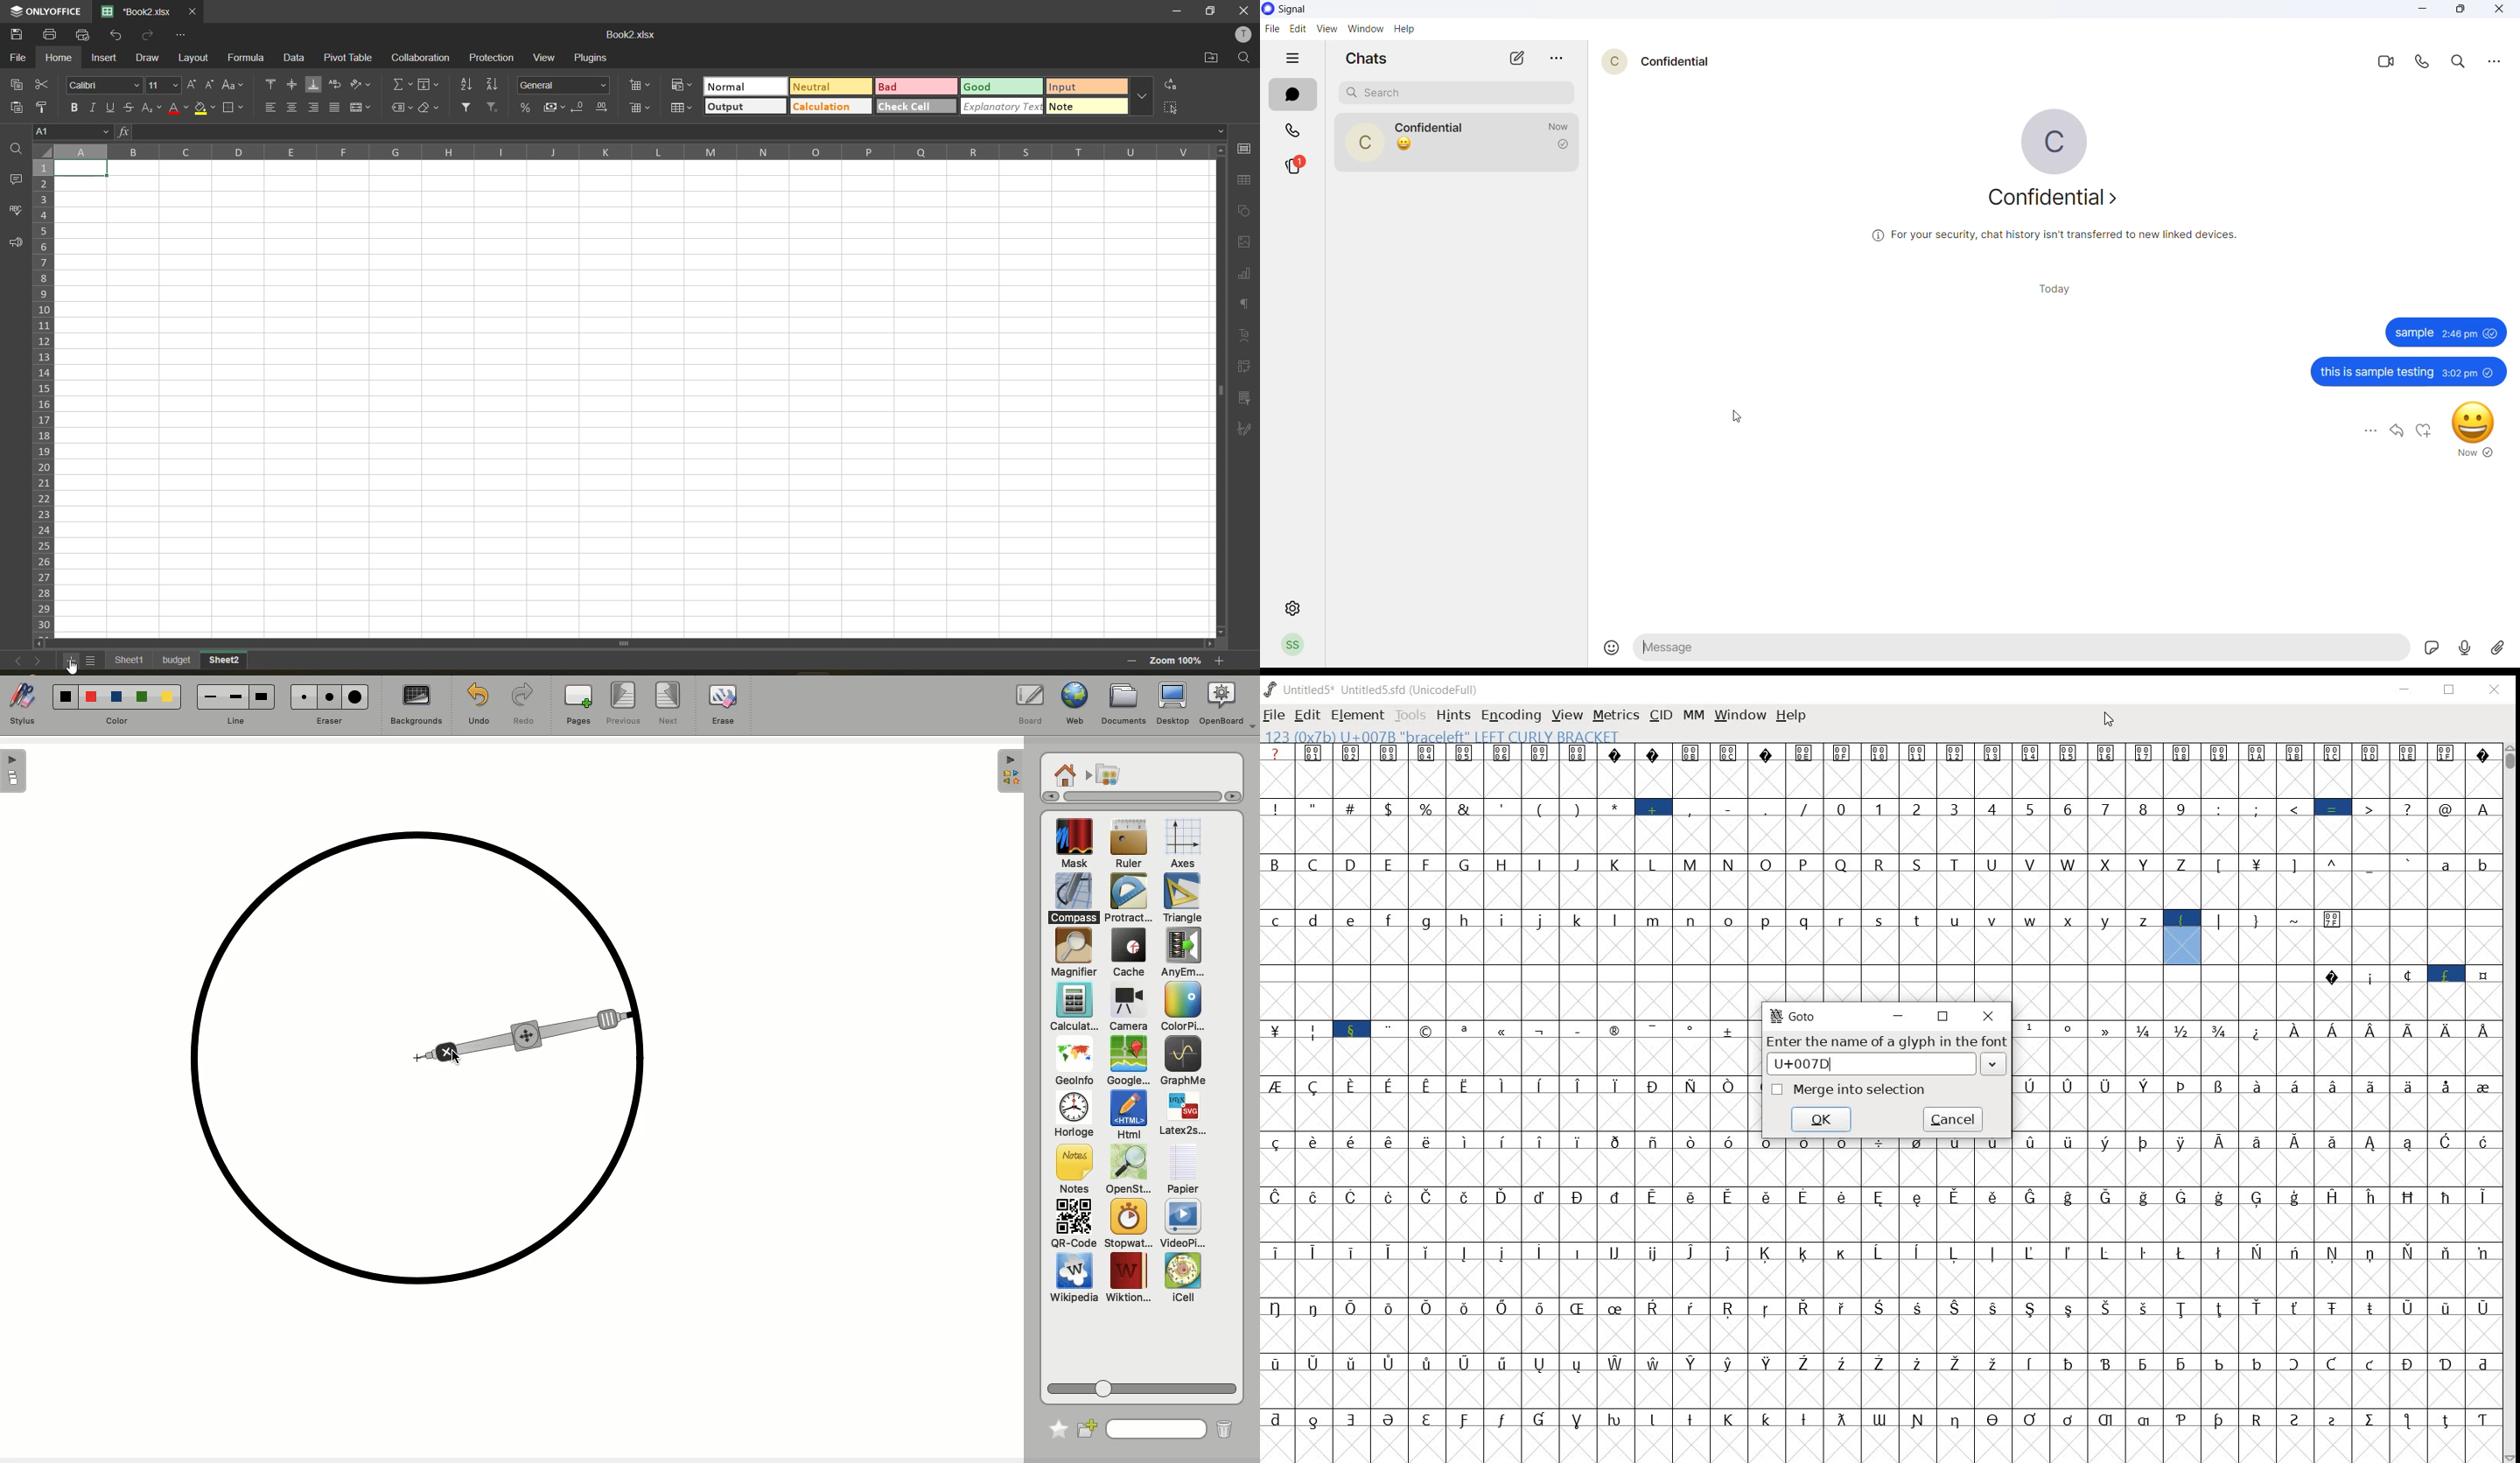 The width and height of the screenshot is (2520, 1484). I want to click on row numbers, so click(43, 397).